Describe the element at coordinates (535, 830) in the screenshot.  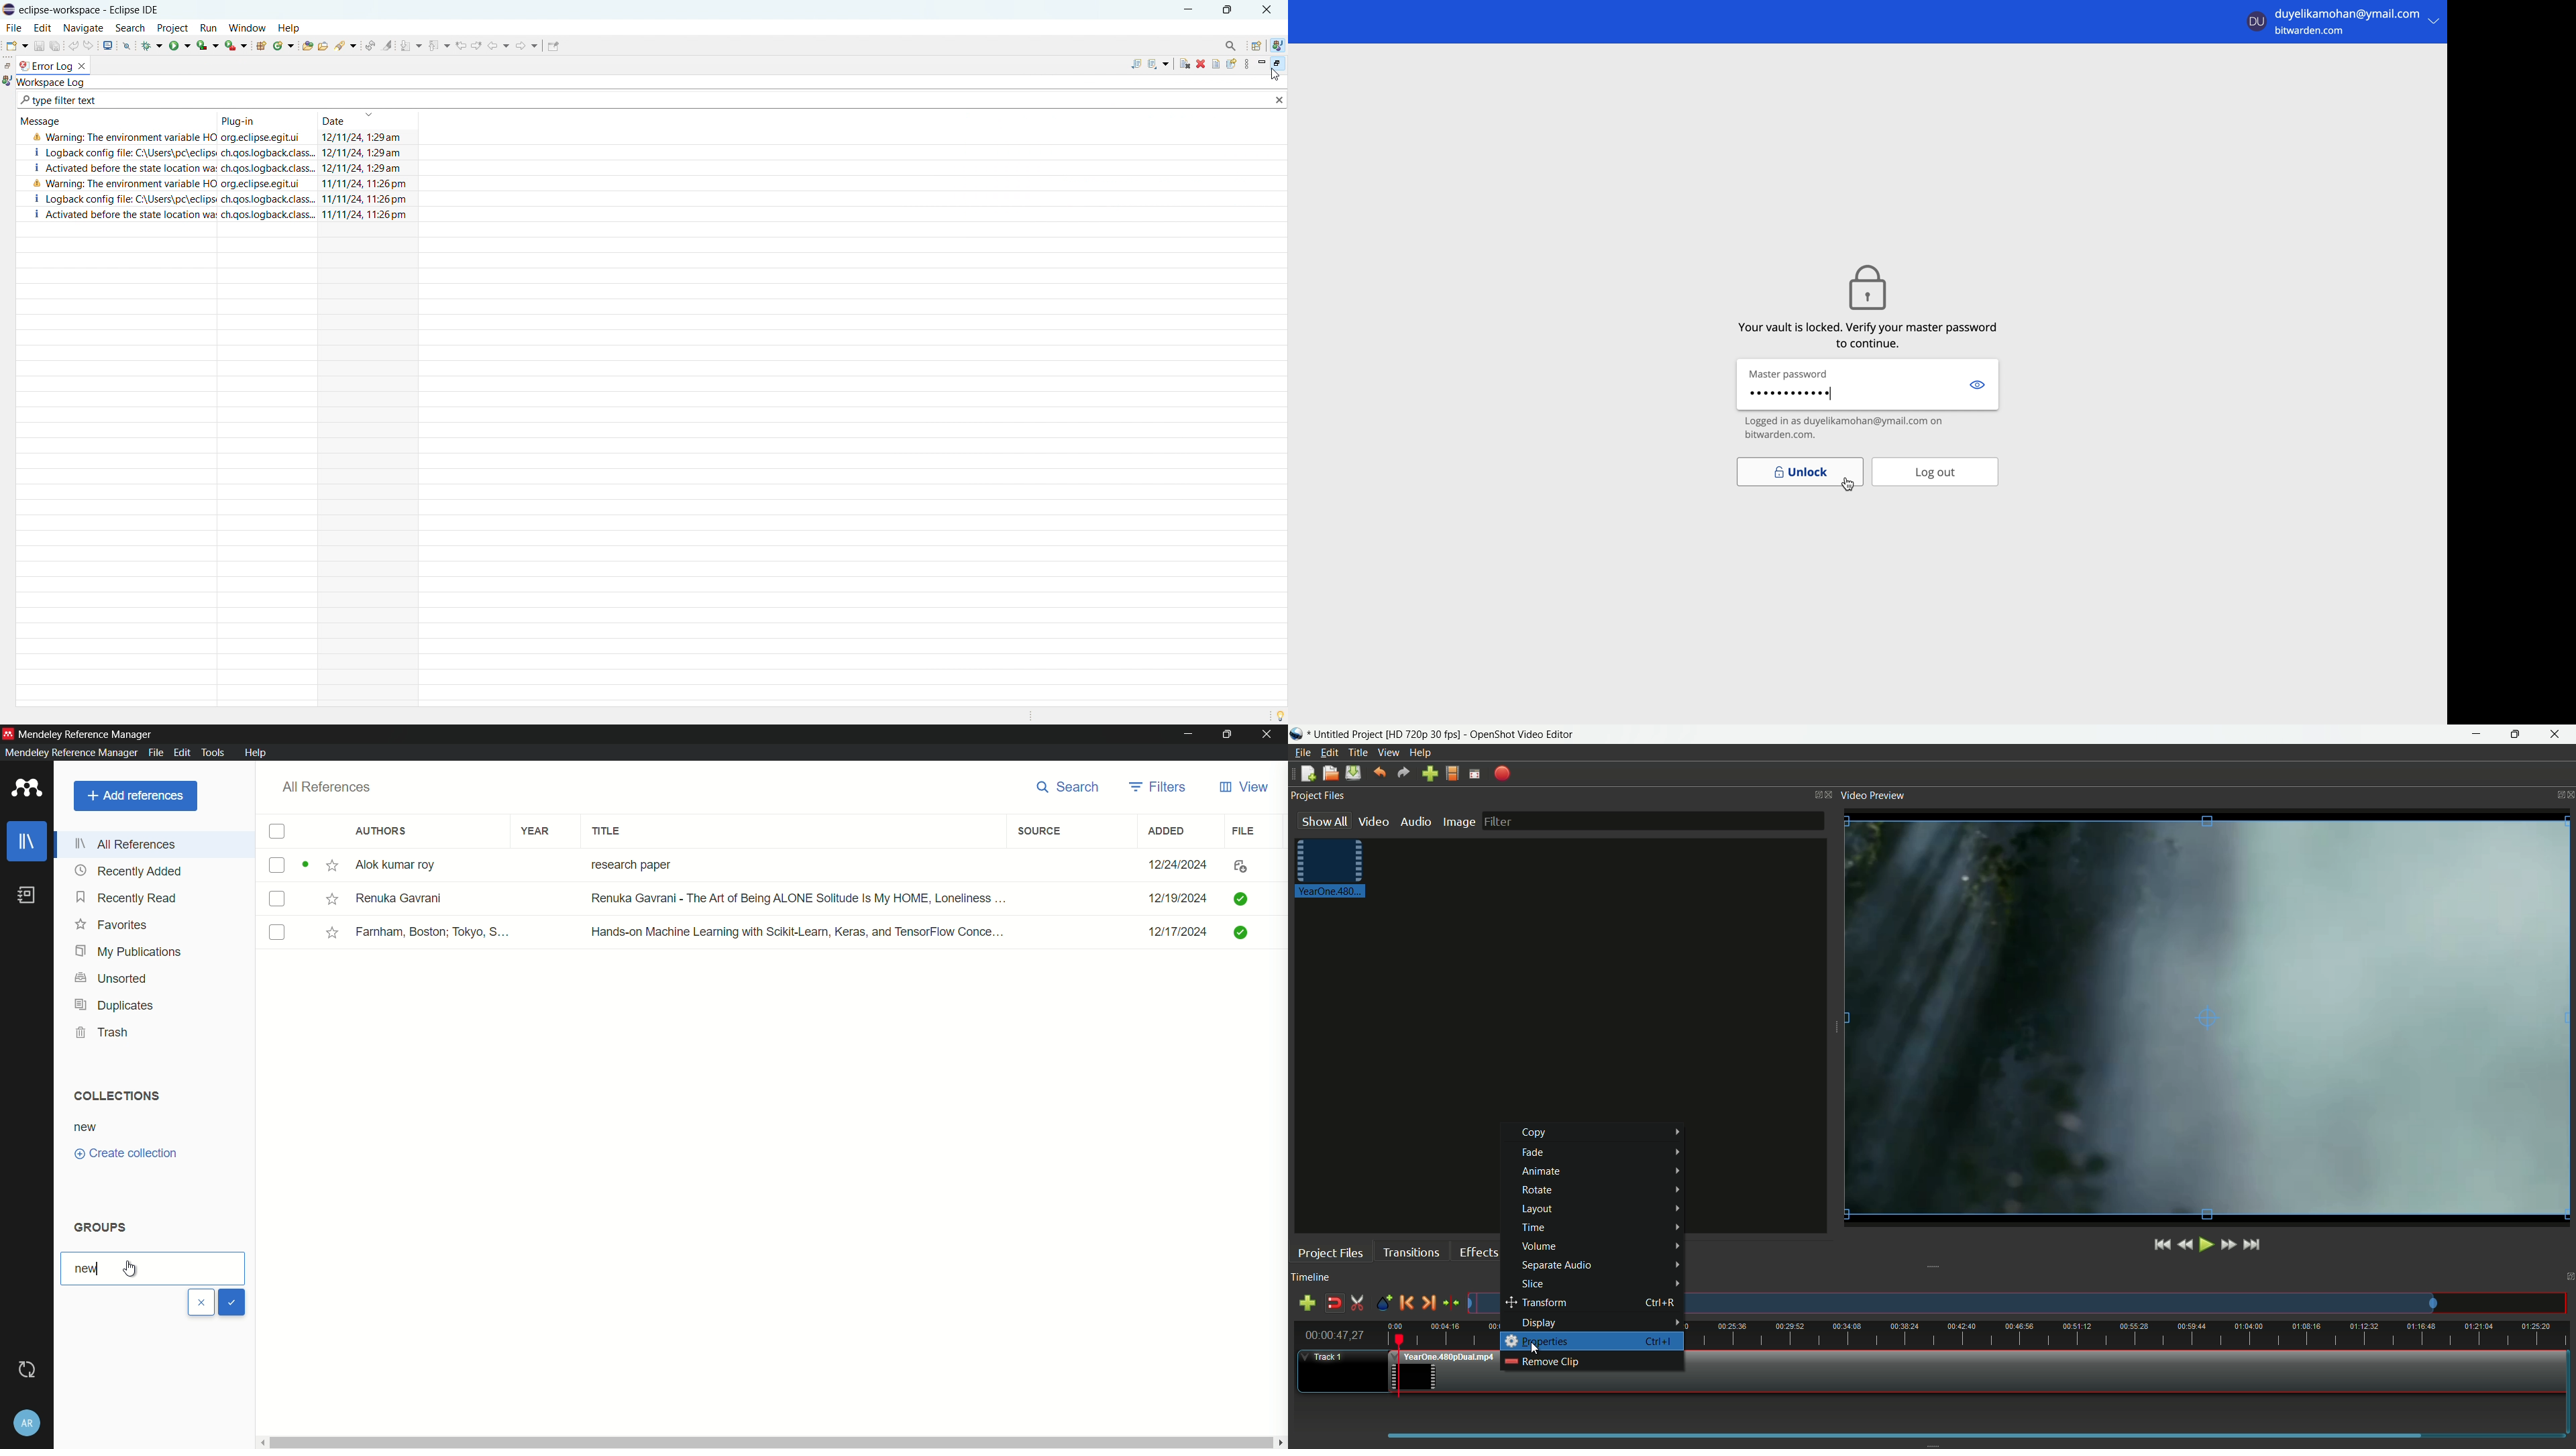
I see `year` at that location.